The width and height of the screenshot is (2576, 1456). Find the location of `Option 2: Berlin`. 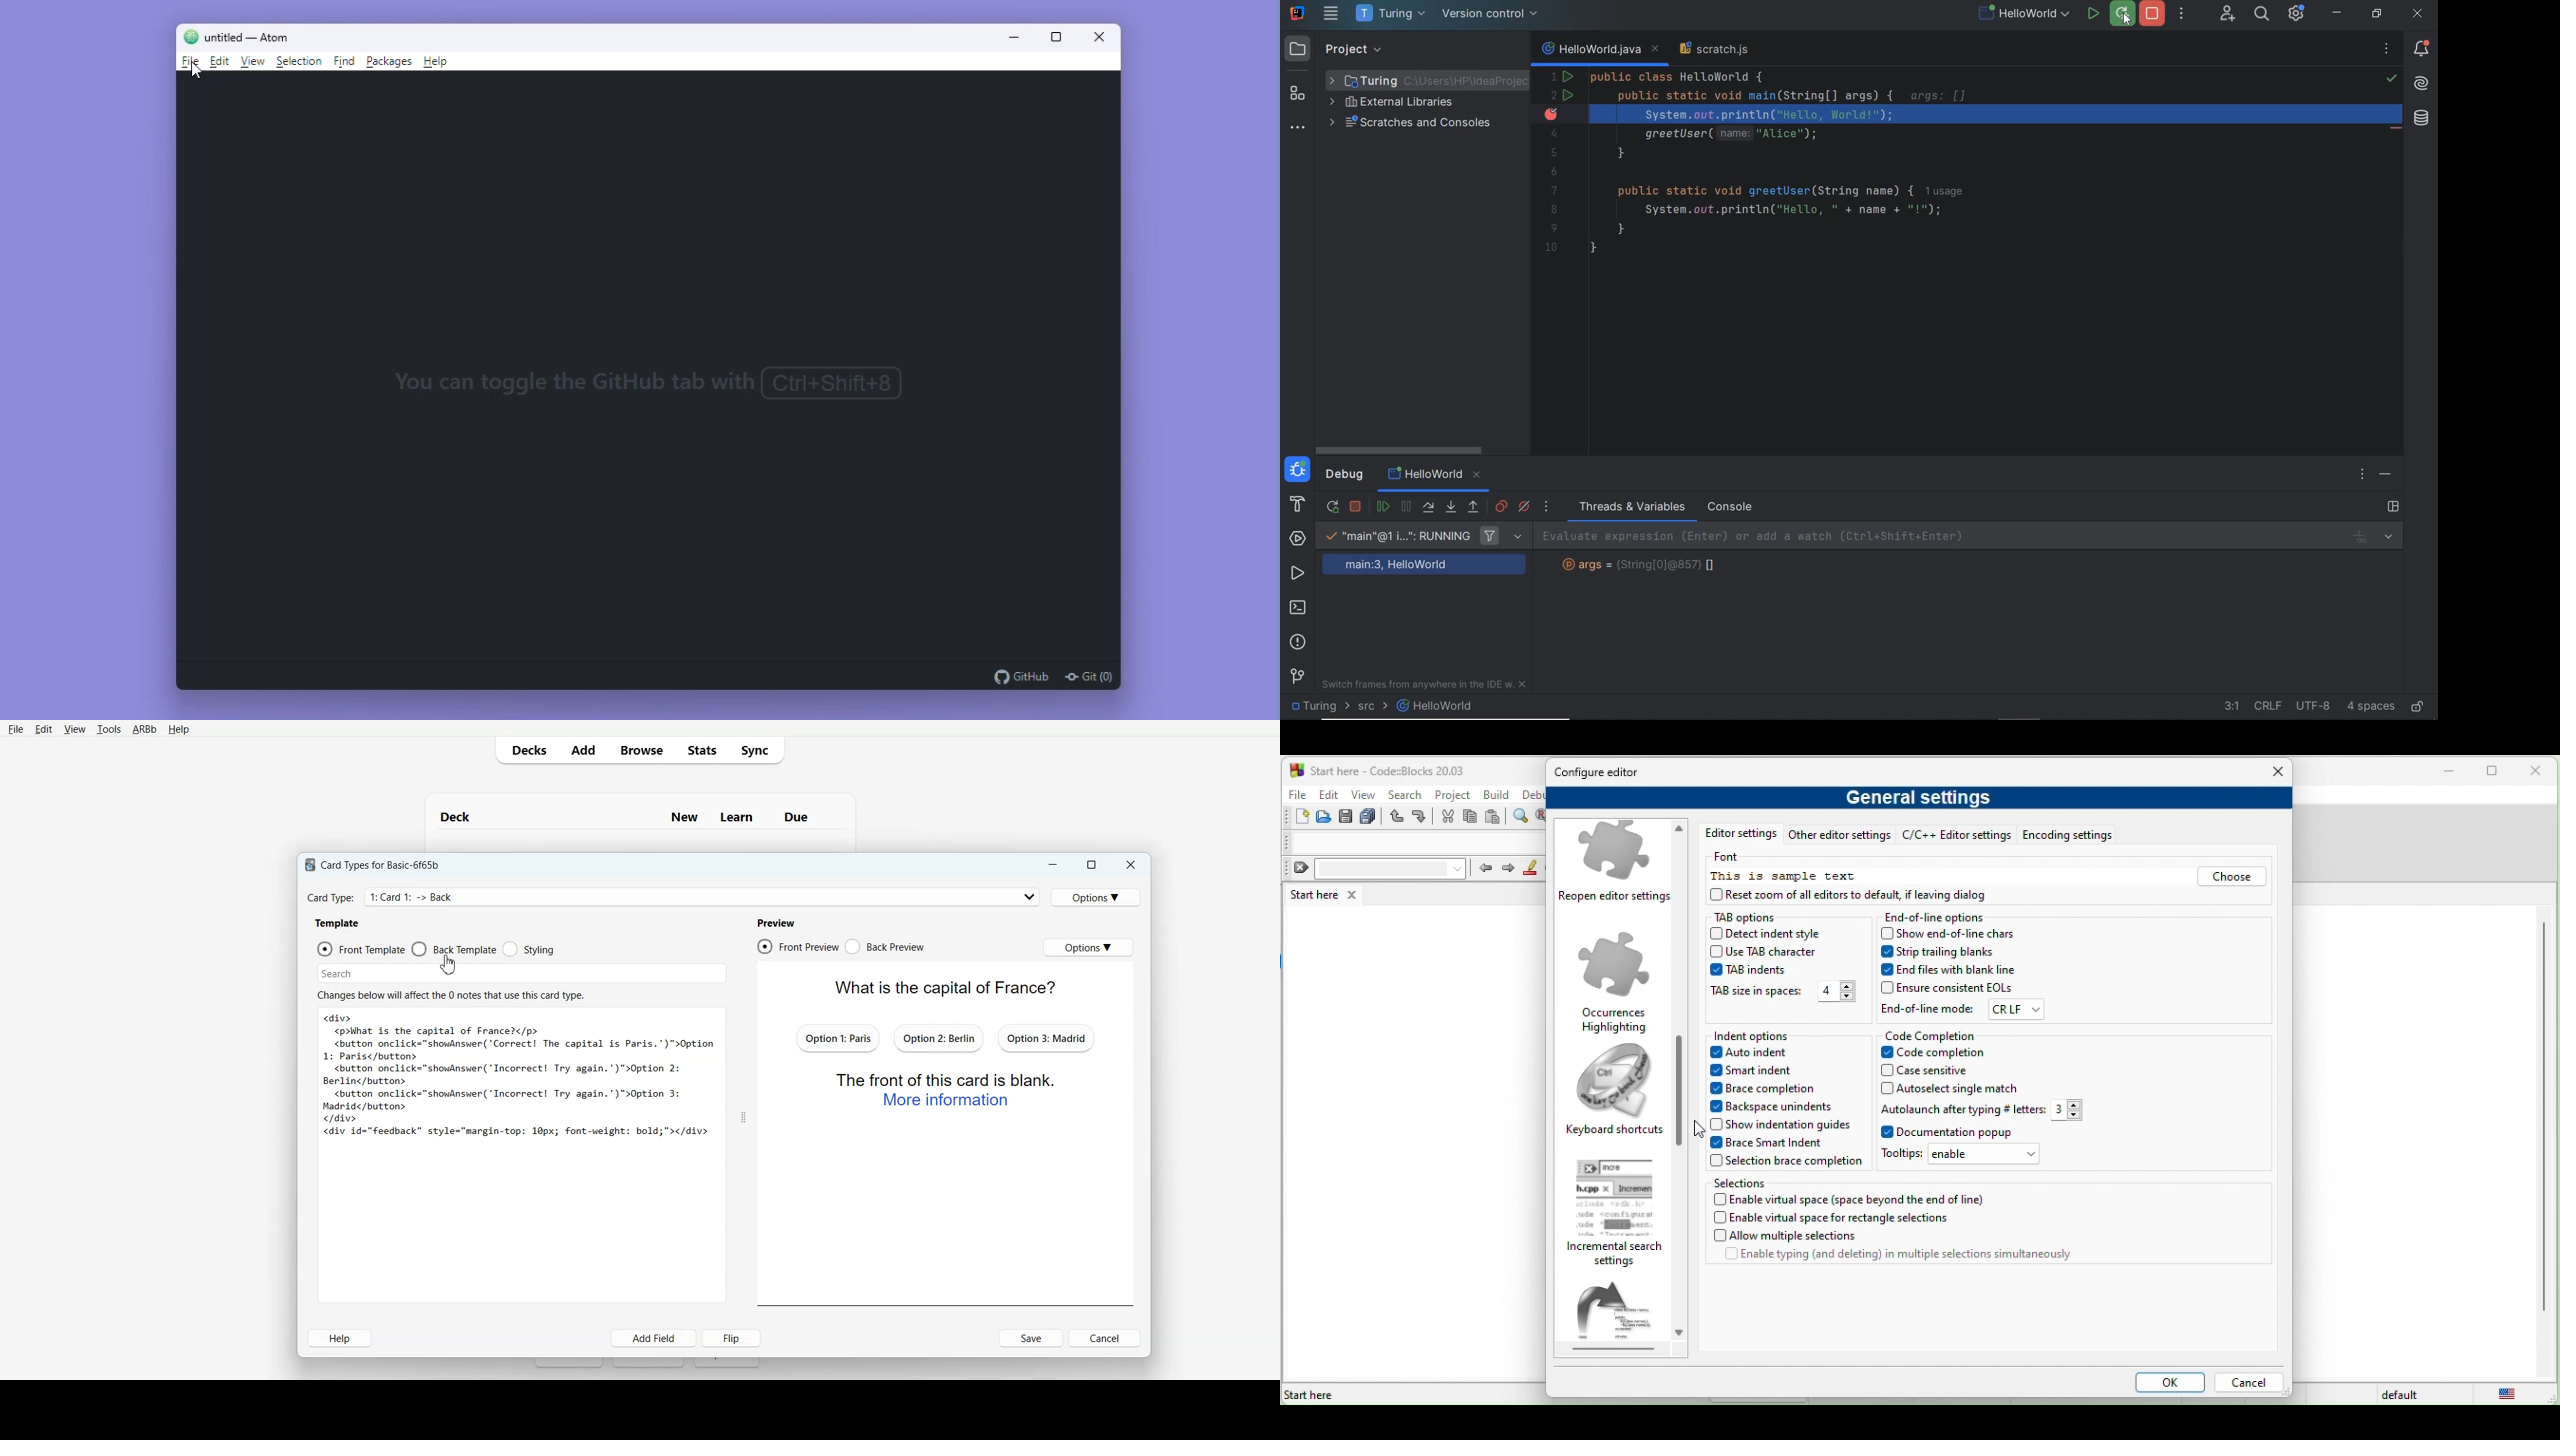

Option 2: Berlin is located at coordinates (939, 1038).